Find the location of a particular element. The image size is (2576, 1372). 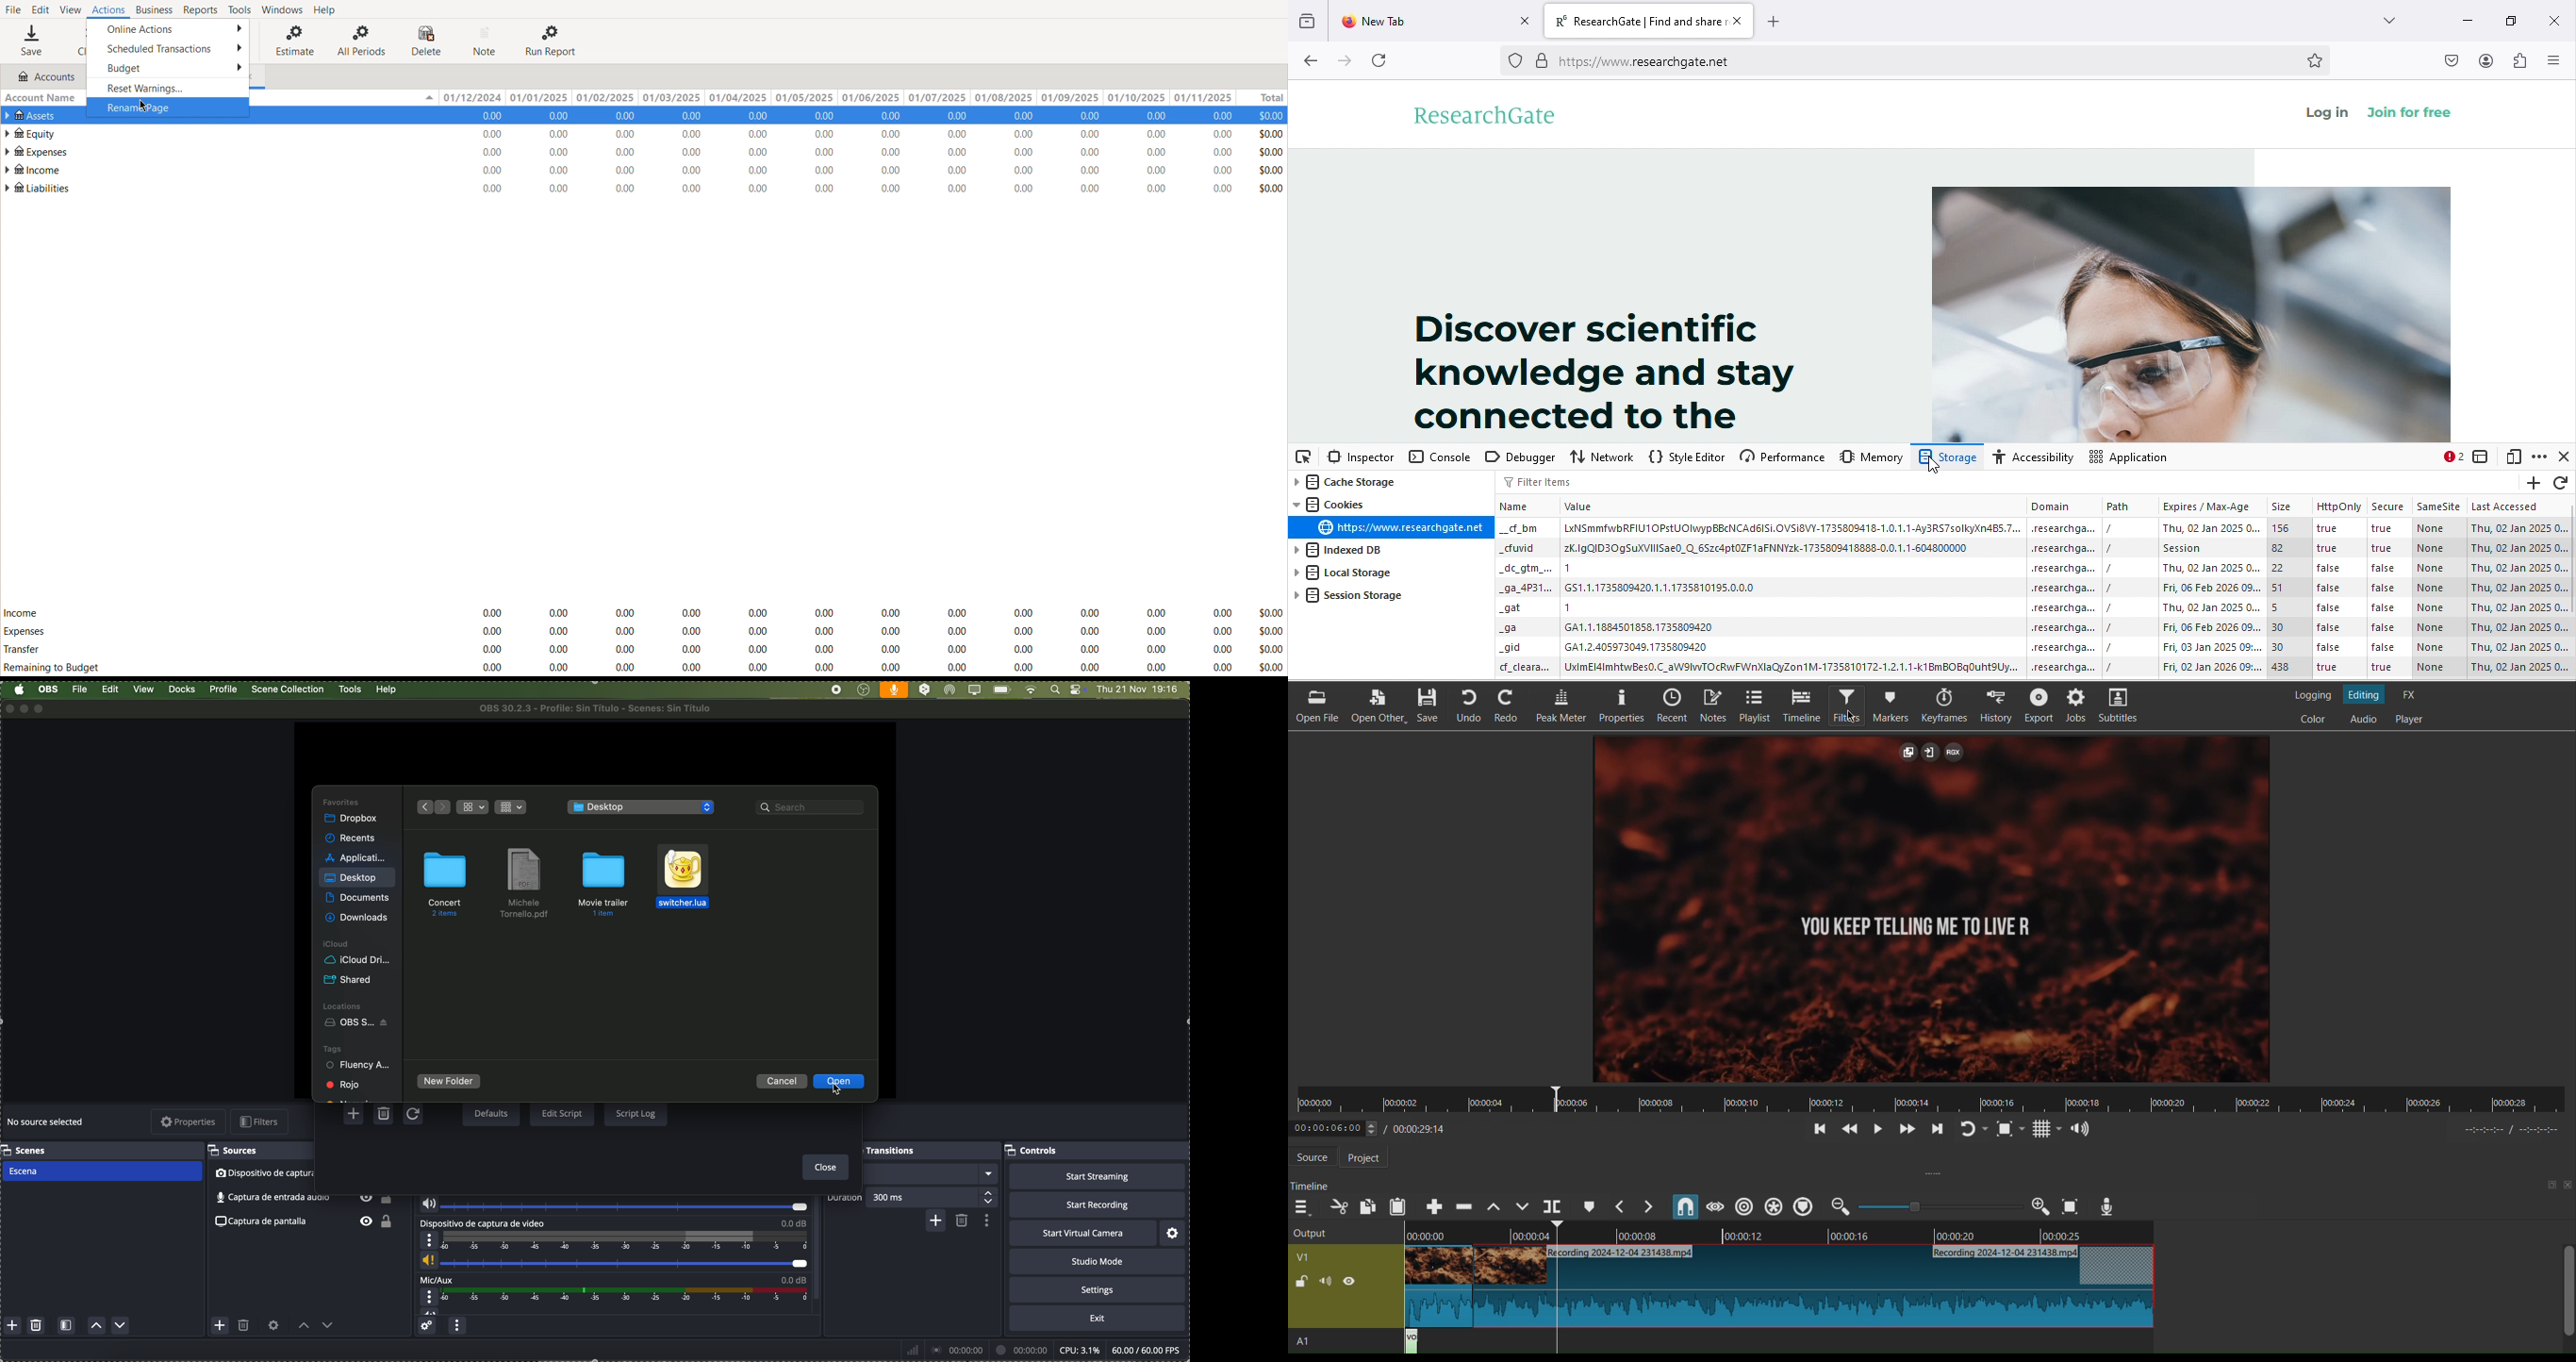

History is located at coordinates (1996, 705).